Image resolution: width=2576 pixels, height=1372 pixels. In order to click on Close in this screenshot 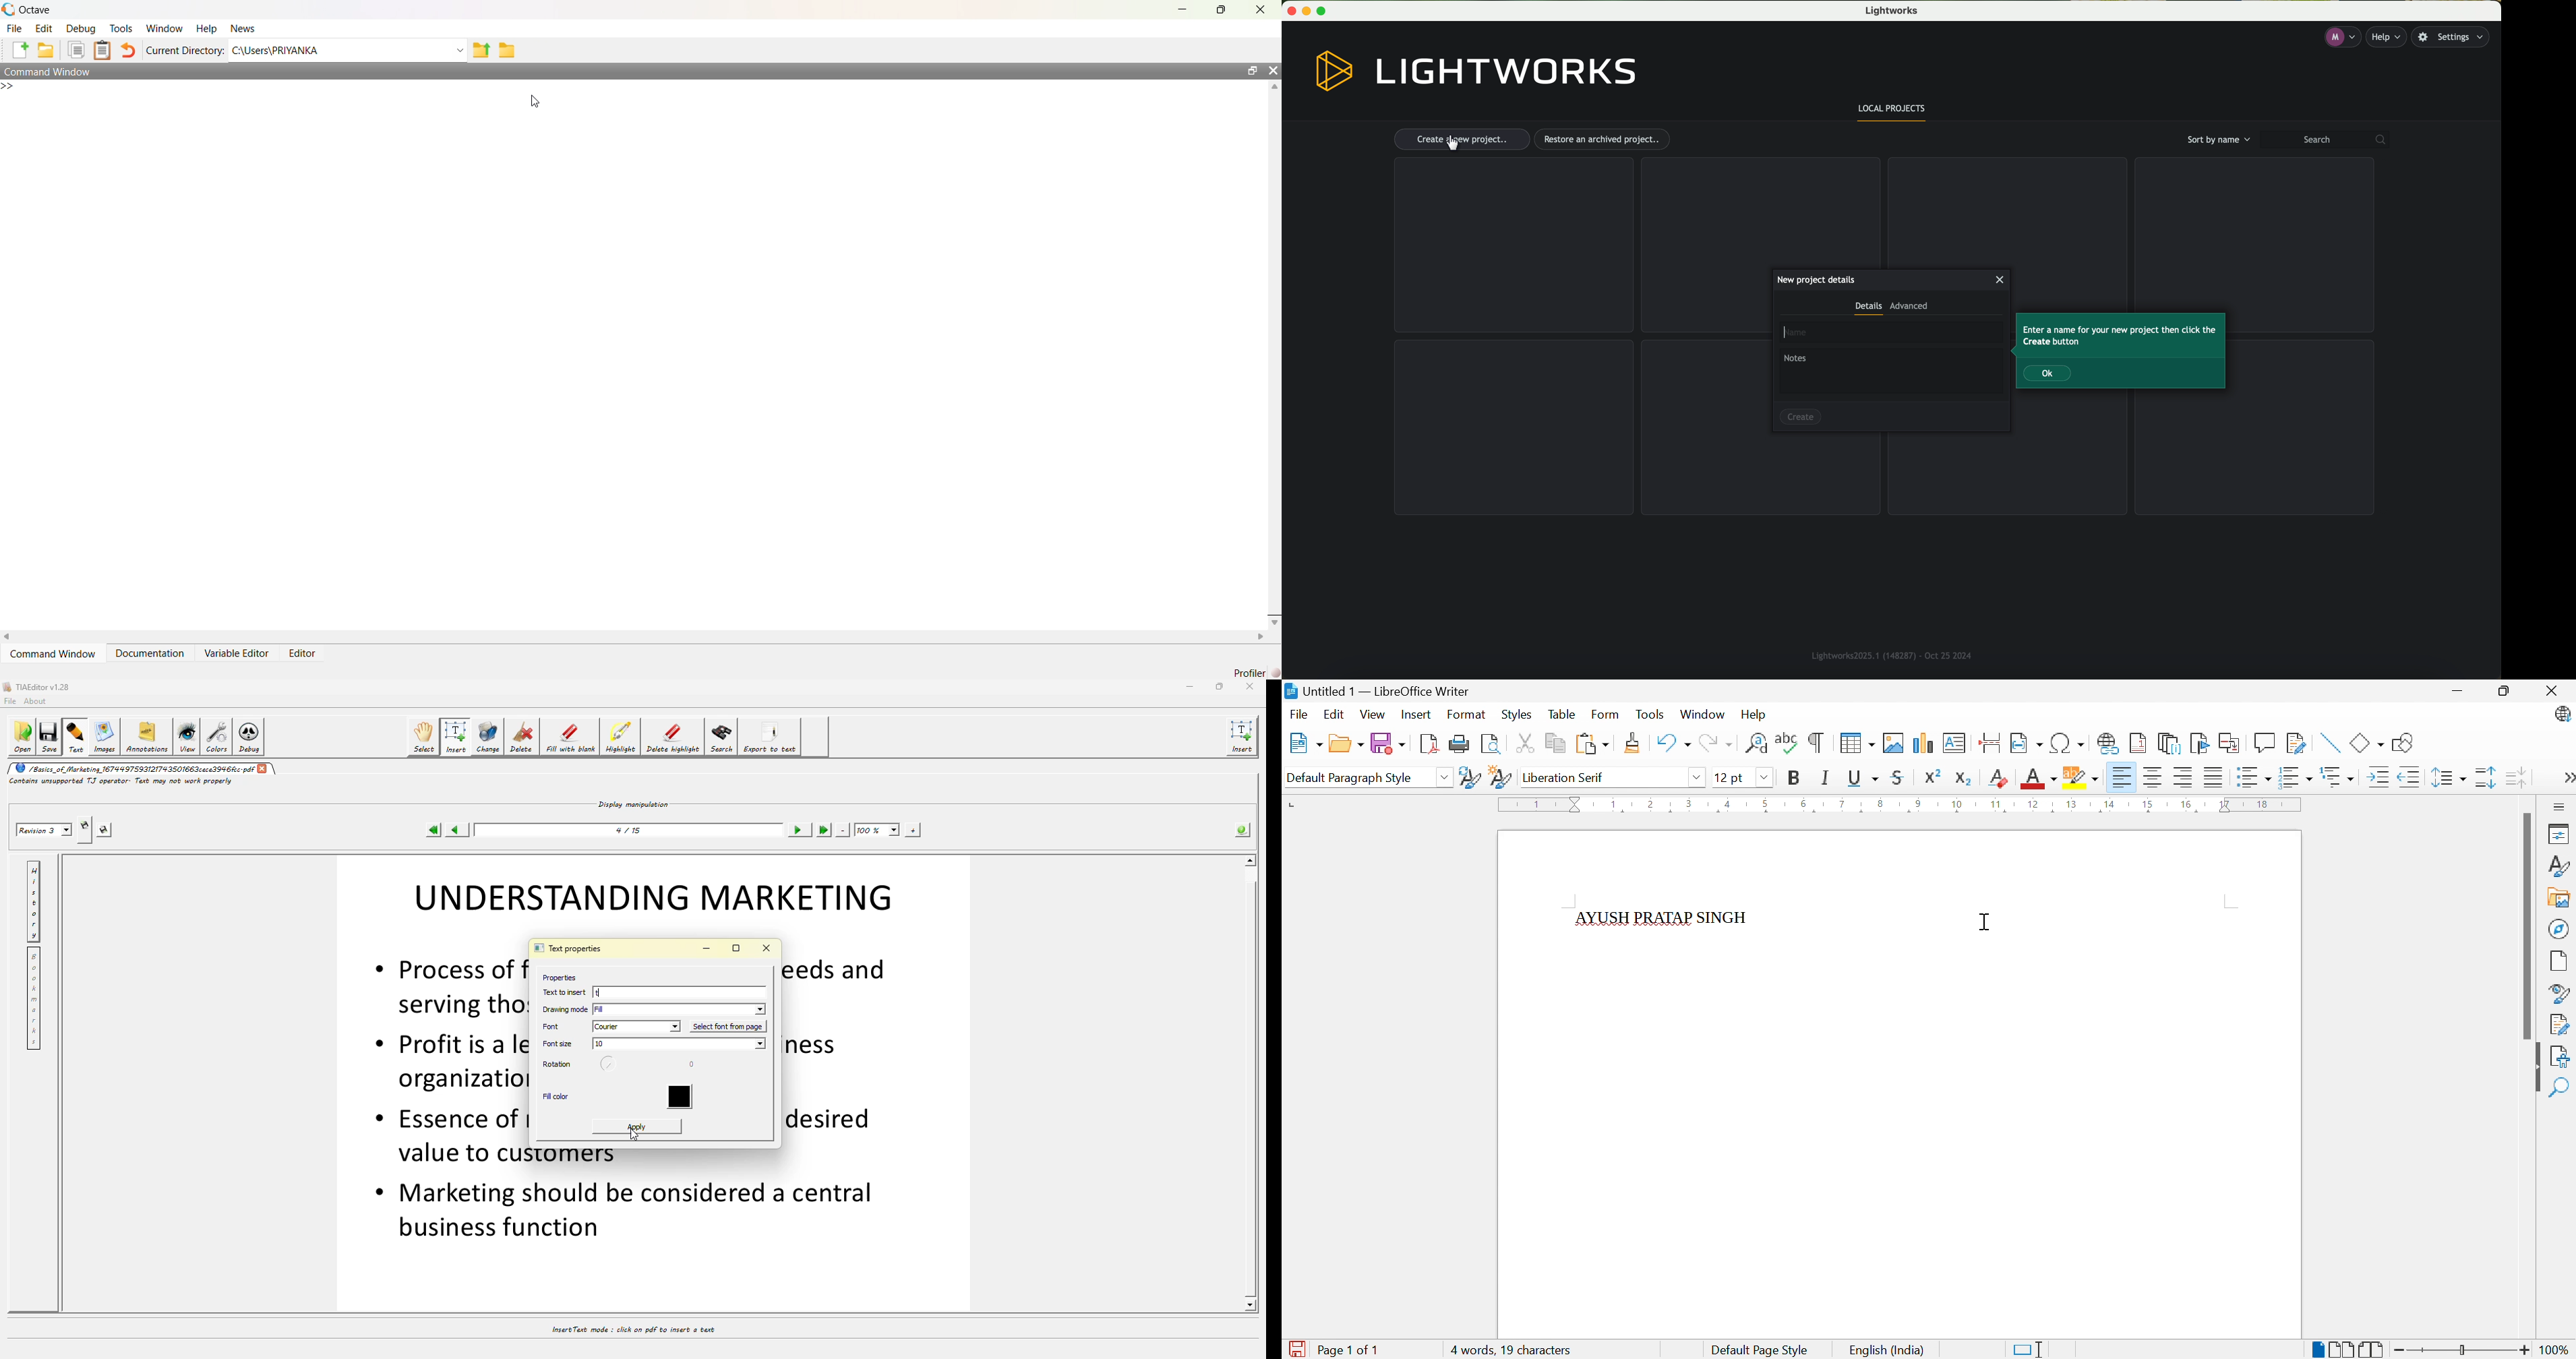, I will do `click(2551, 691)`.